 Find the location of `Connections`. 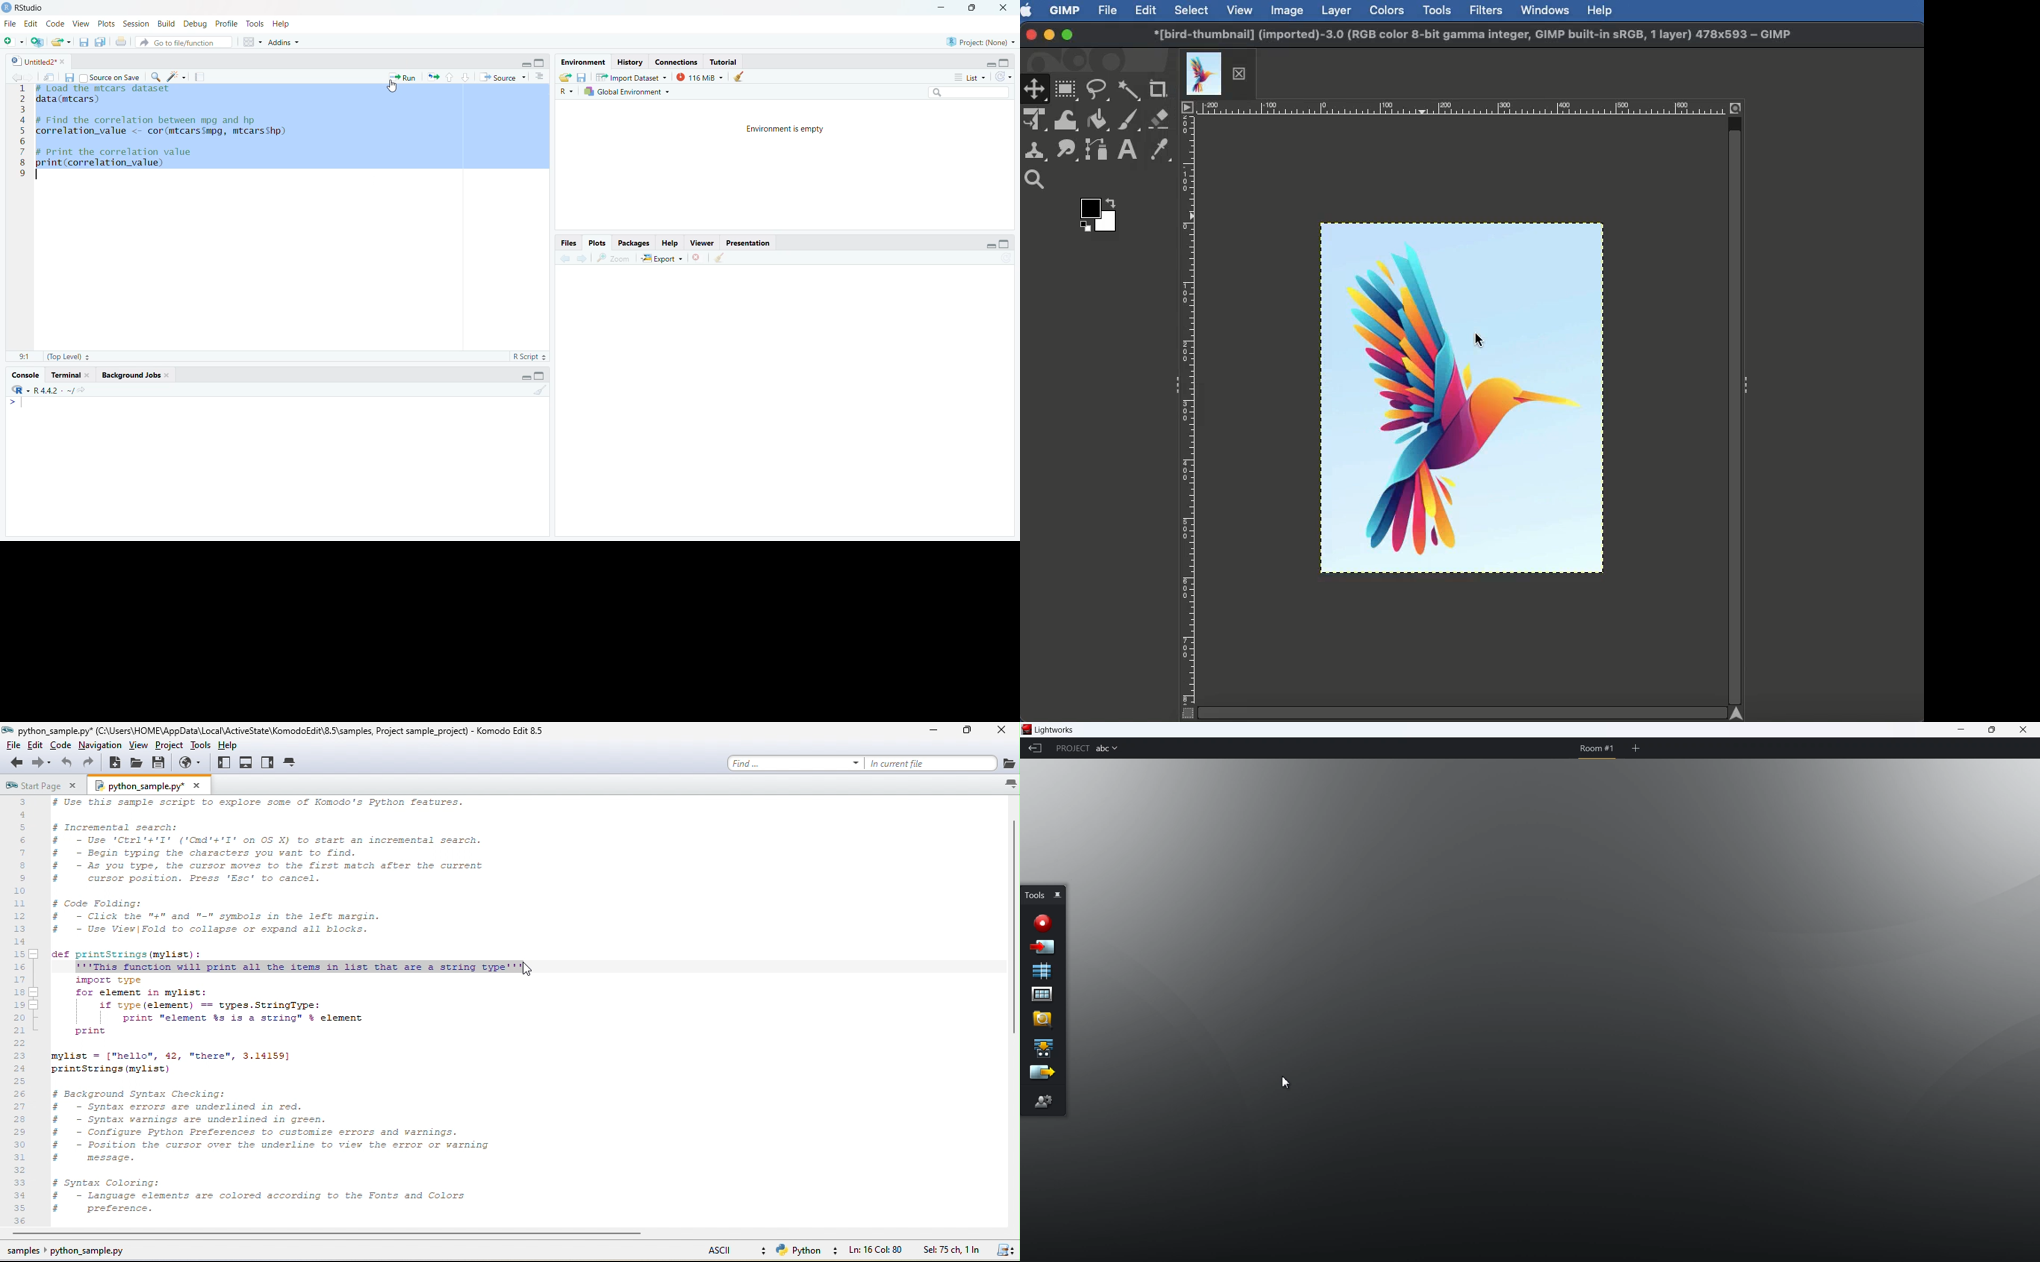

Connections is located at coordinates (676, 62).